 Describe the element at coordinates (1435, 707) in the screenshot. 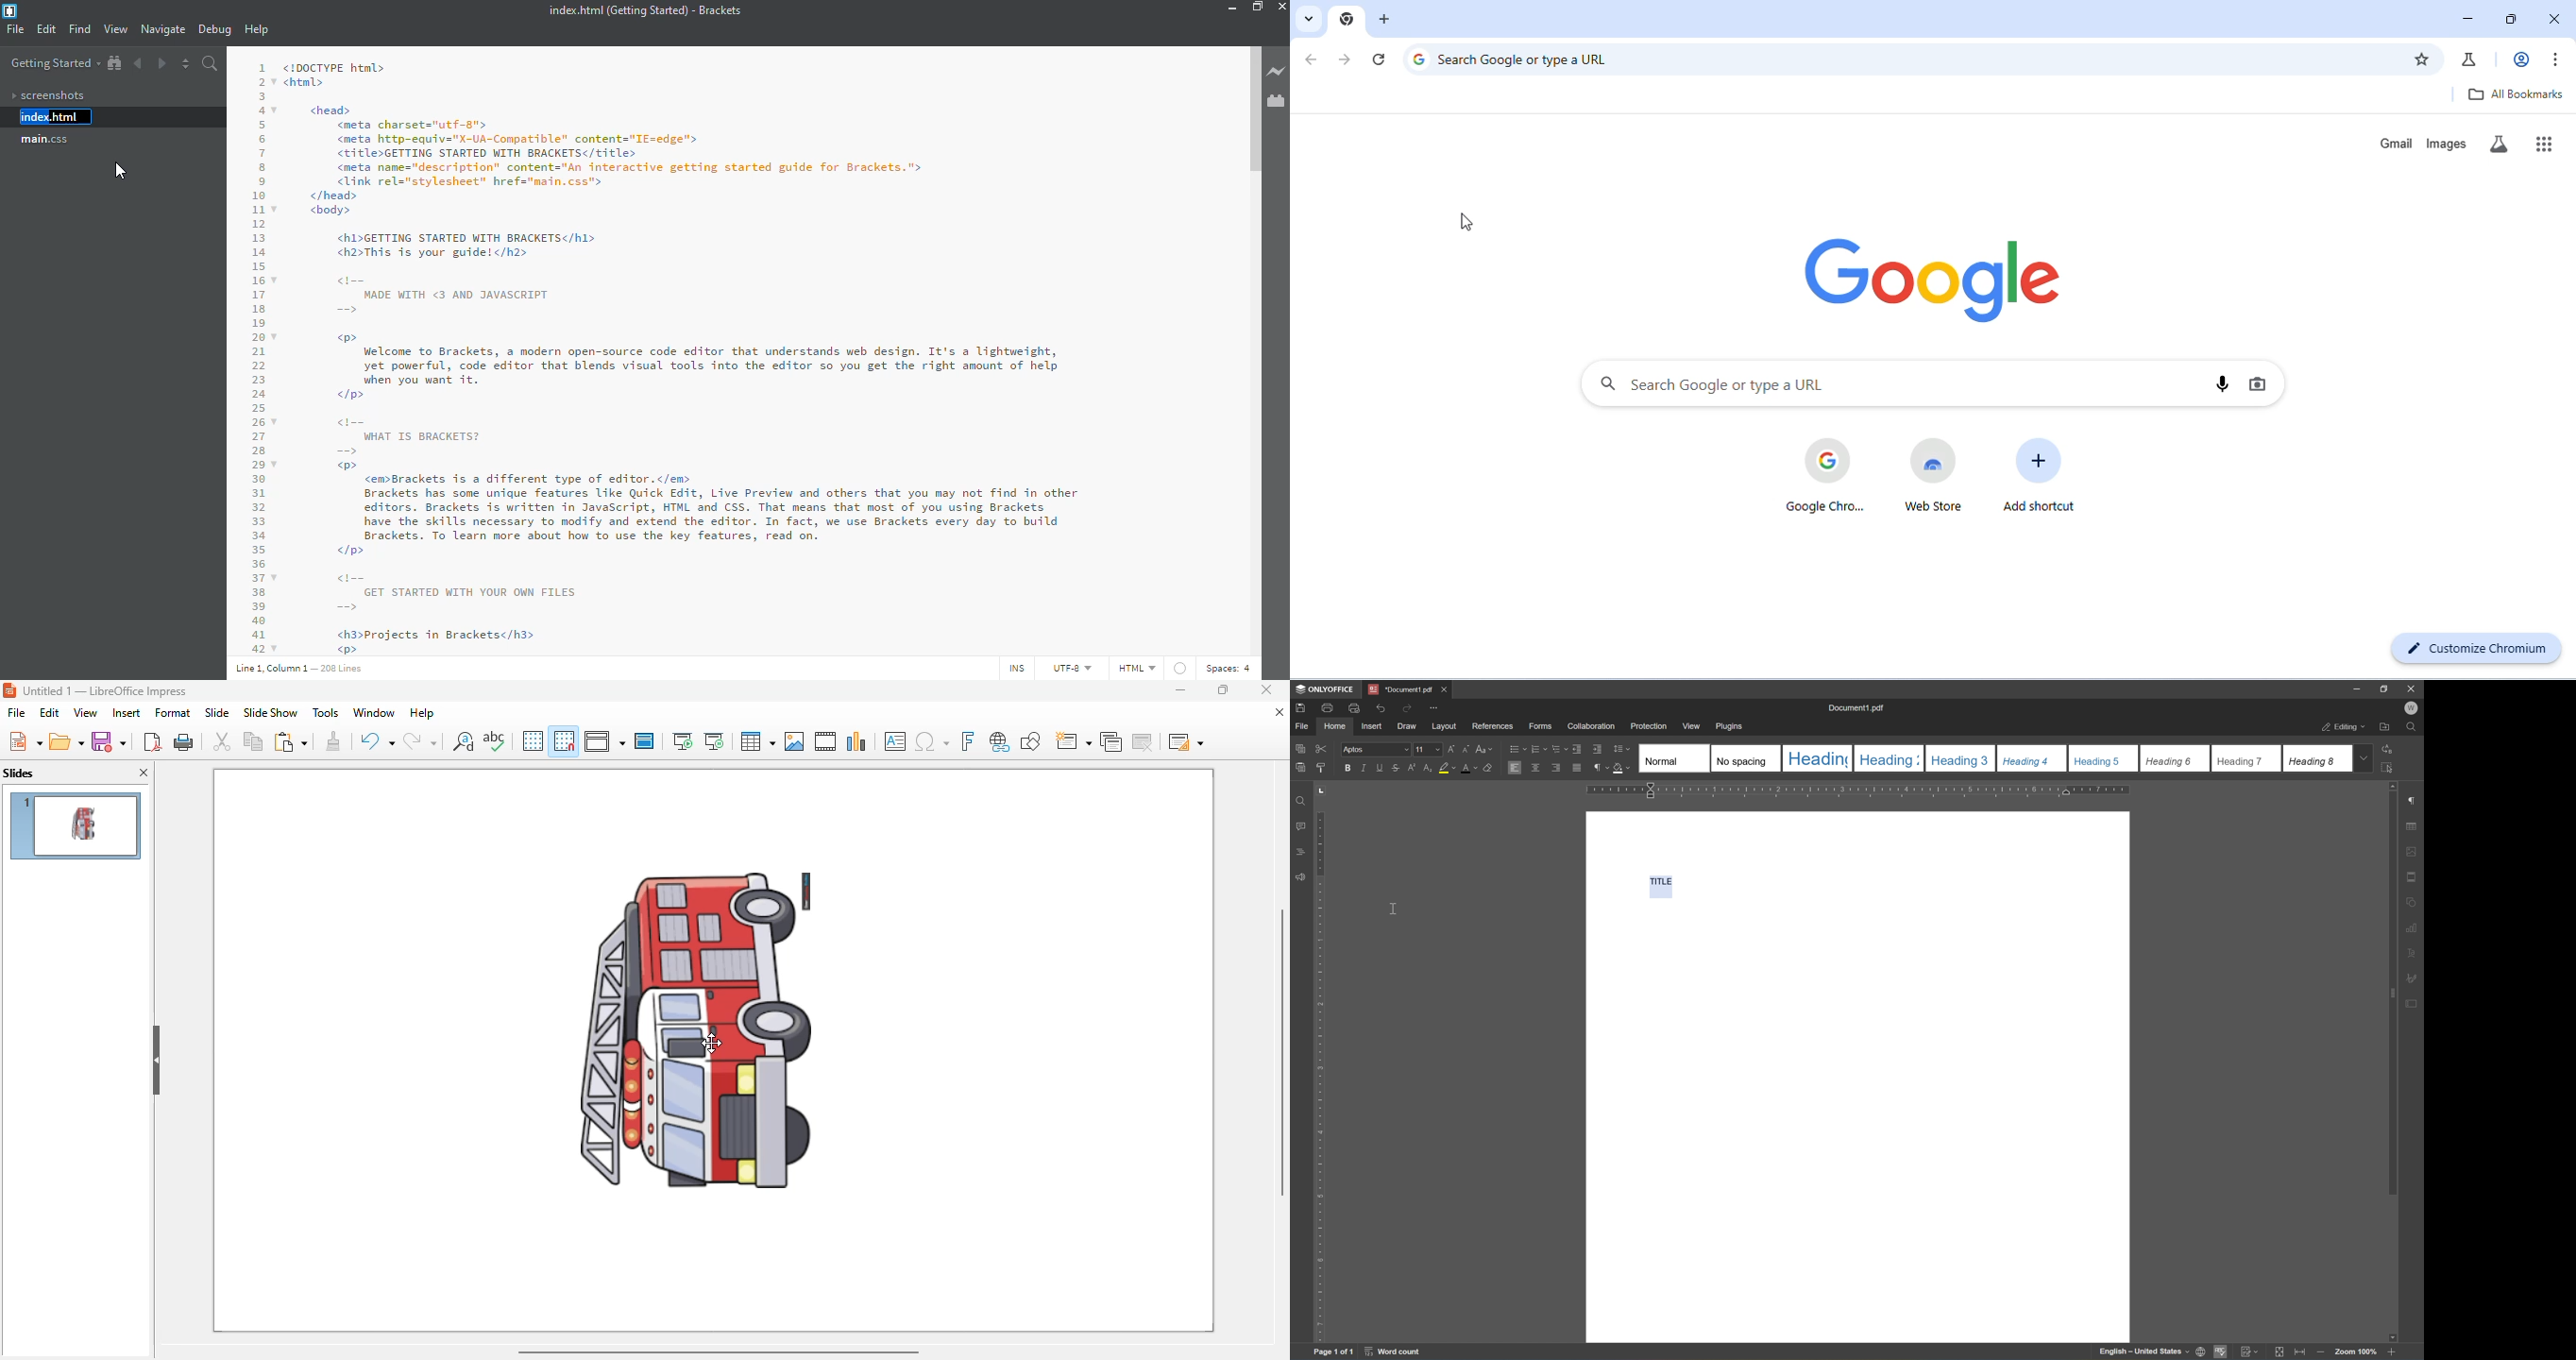

I see `customize quick access toolbar` at that location.